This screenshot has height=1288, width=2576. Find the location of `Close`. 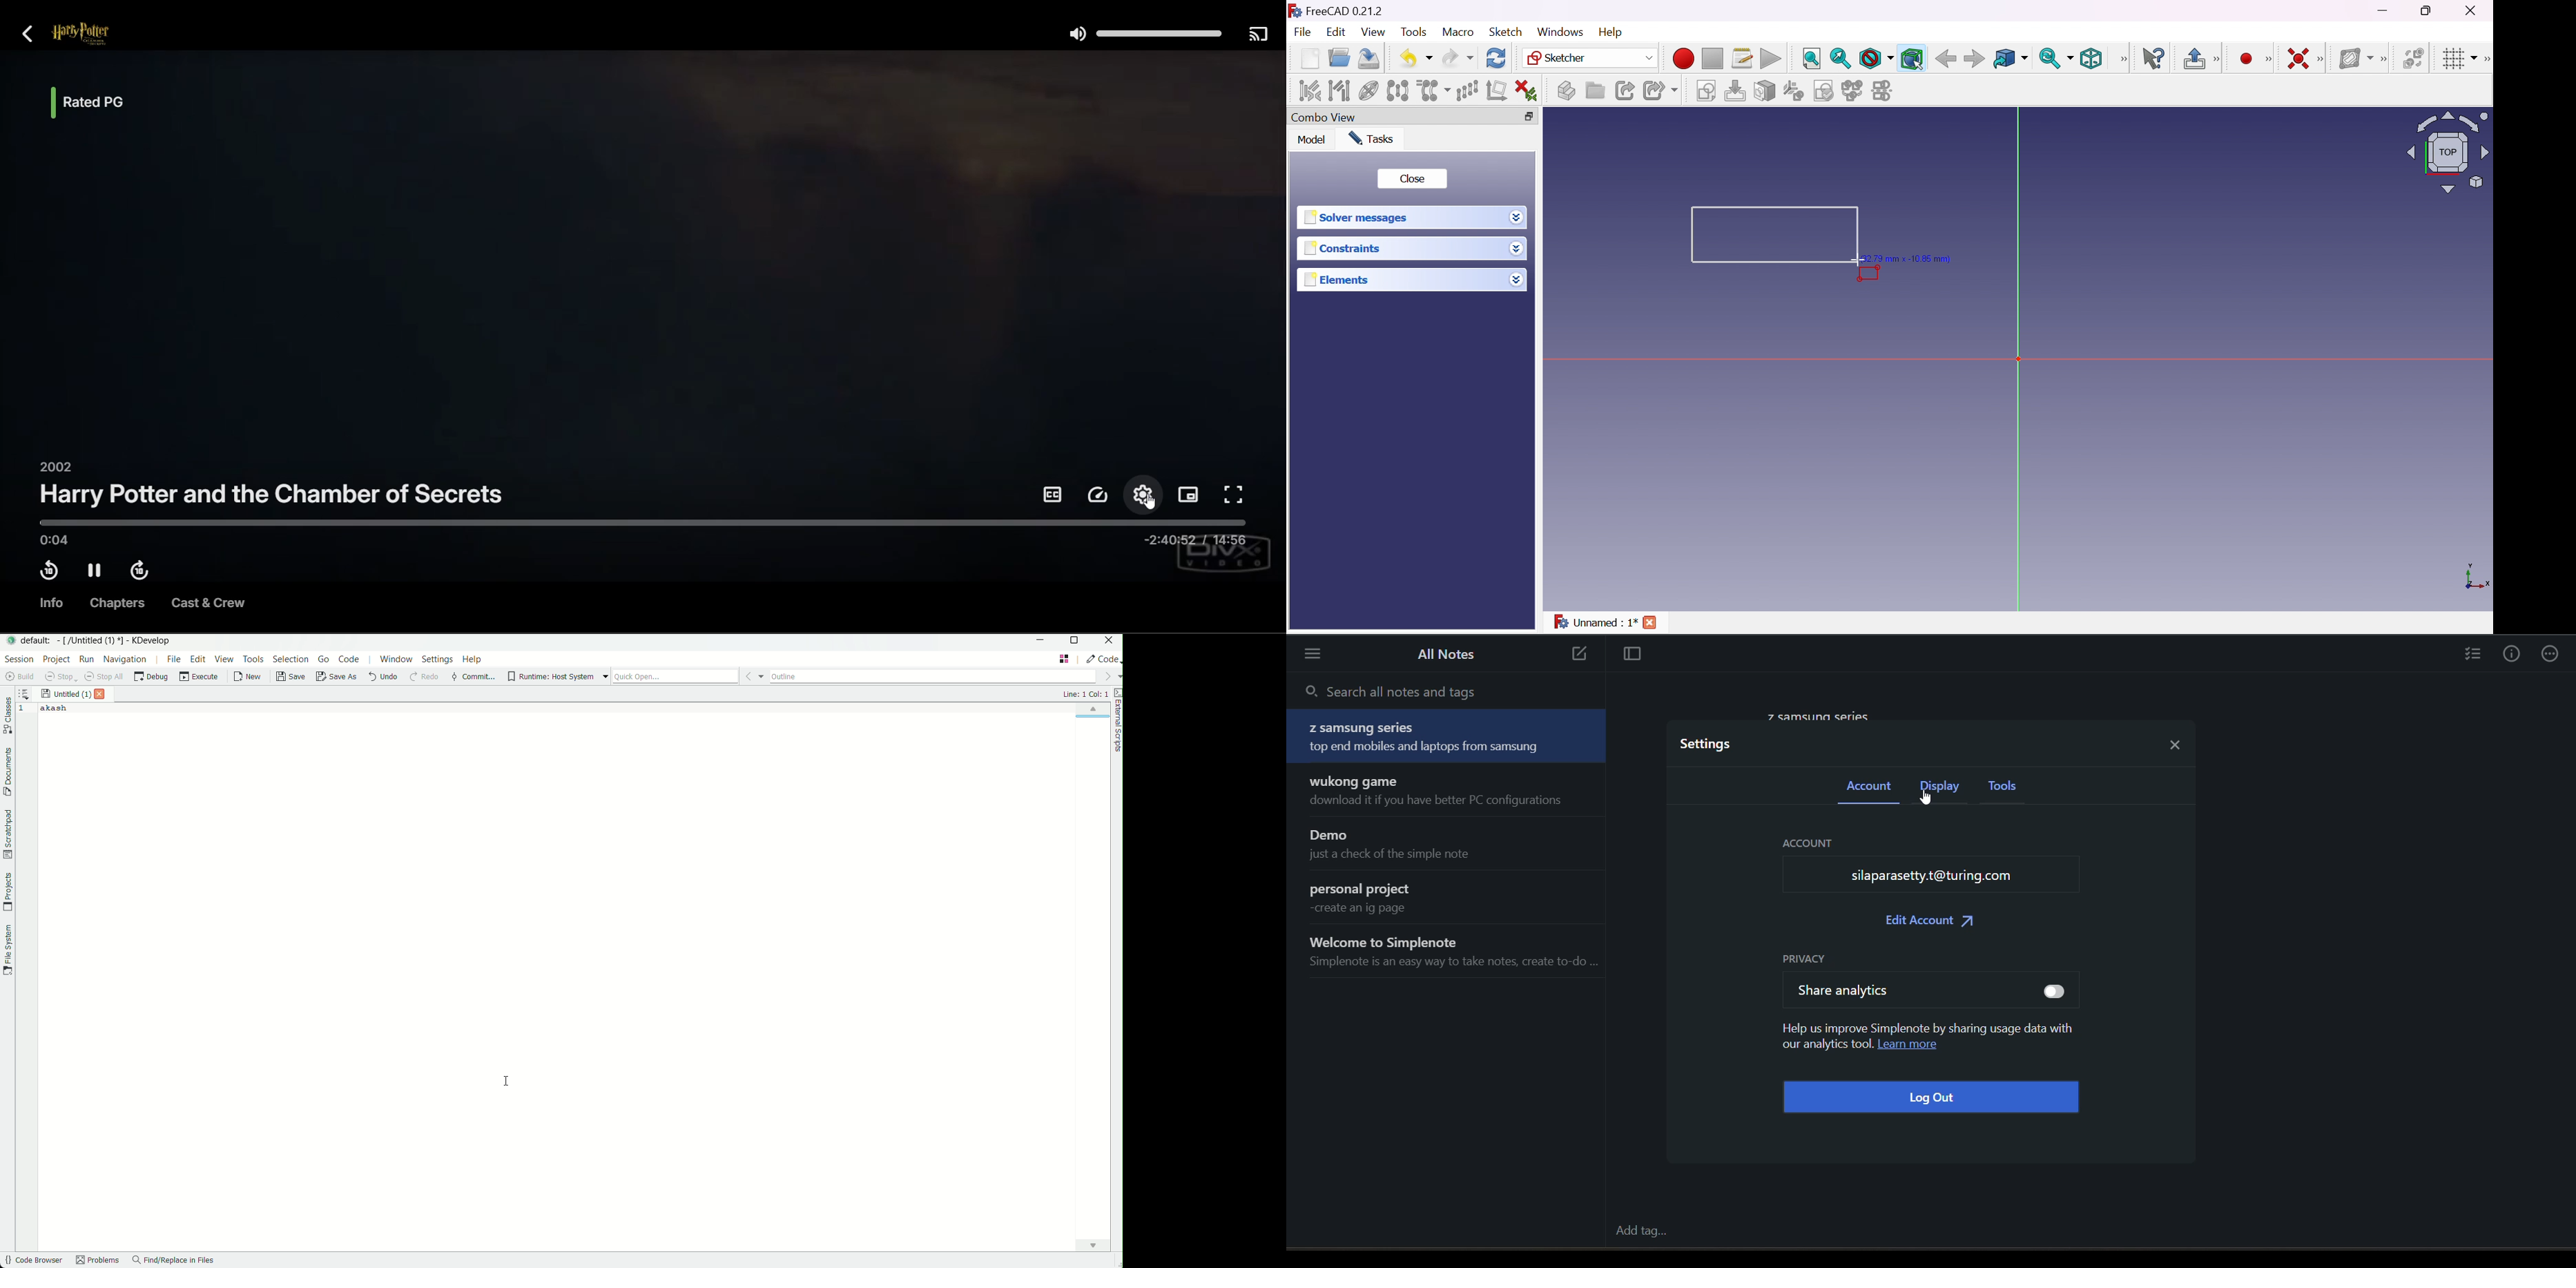

Close is located at coordinates (2473, 11).